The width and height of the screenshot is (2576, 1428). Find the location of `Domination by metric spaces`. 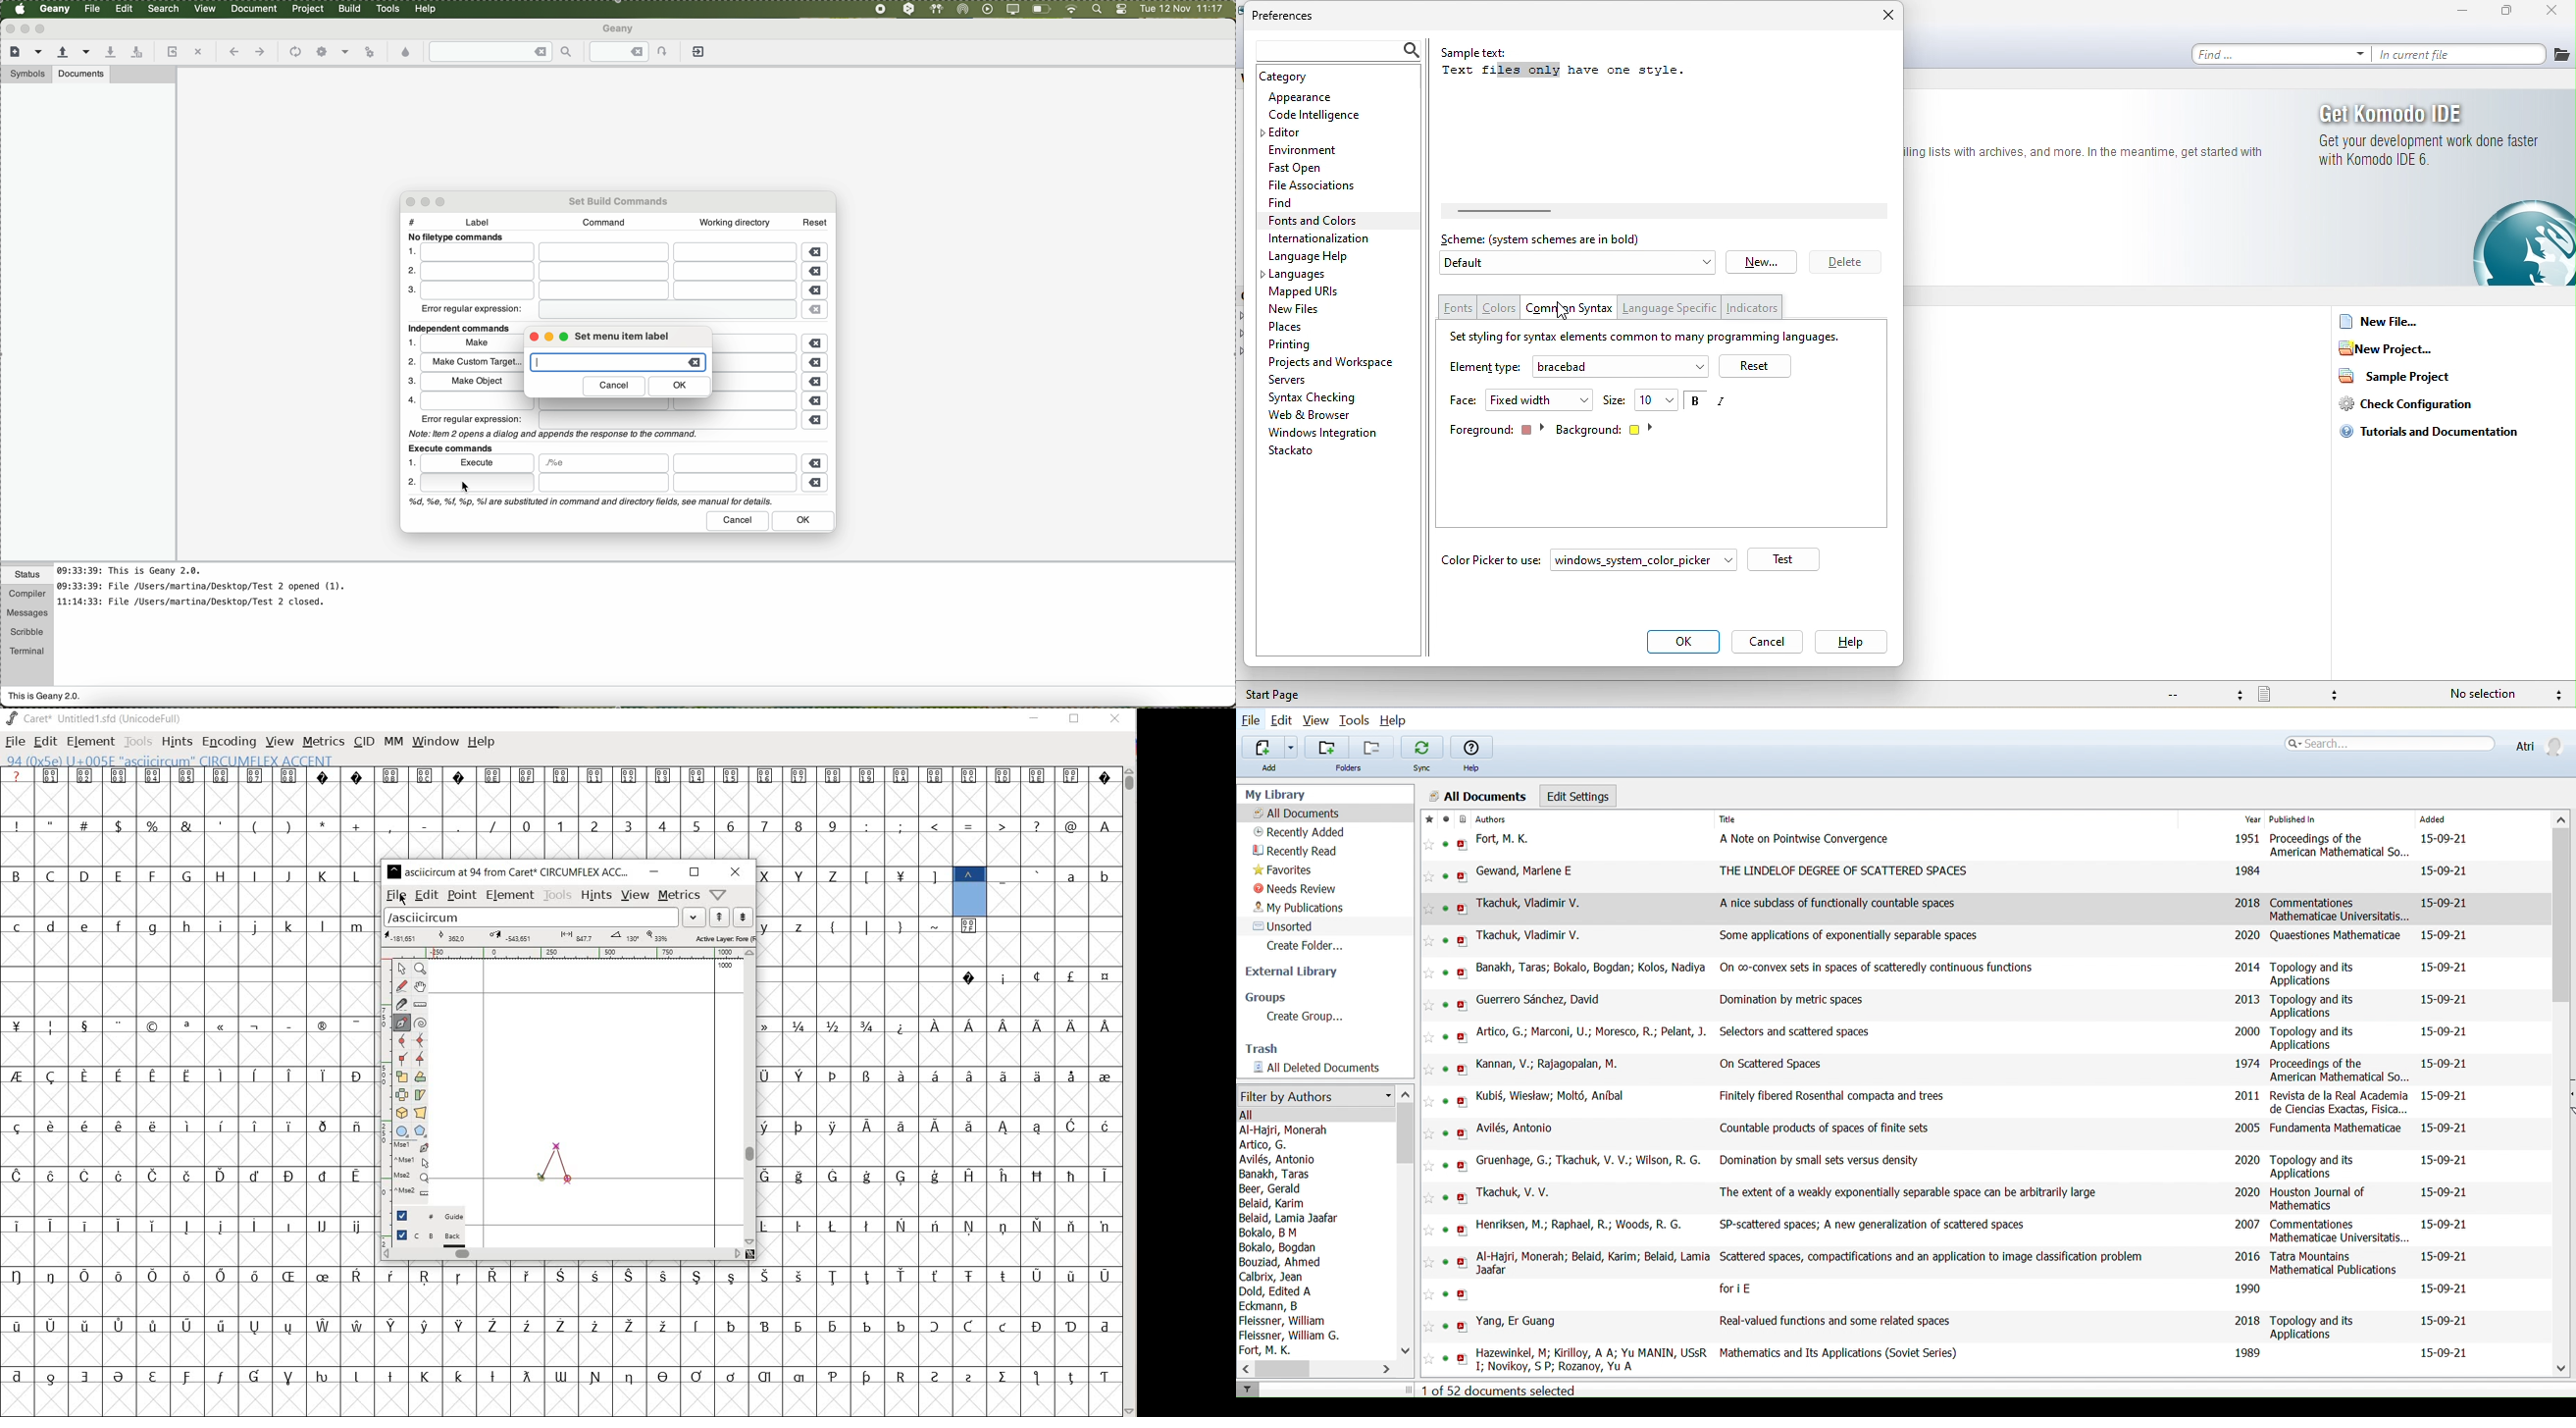

Domination by metric spaces is located at coordinates (1795, 1001).